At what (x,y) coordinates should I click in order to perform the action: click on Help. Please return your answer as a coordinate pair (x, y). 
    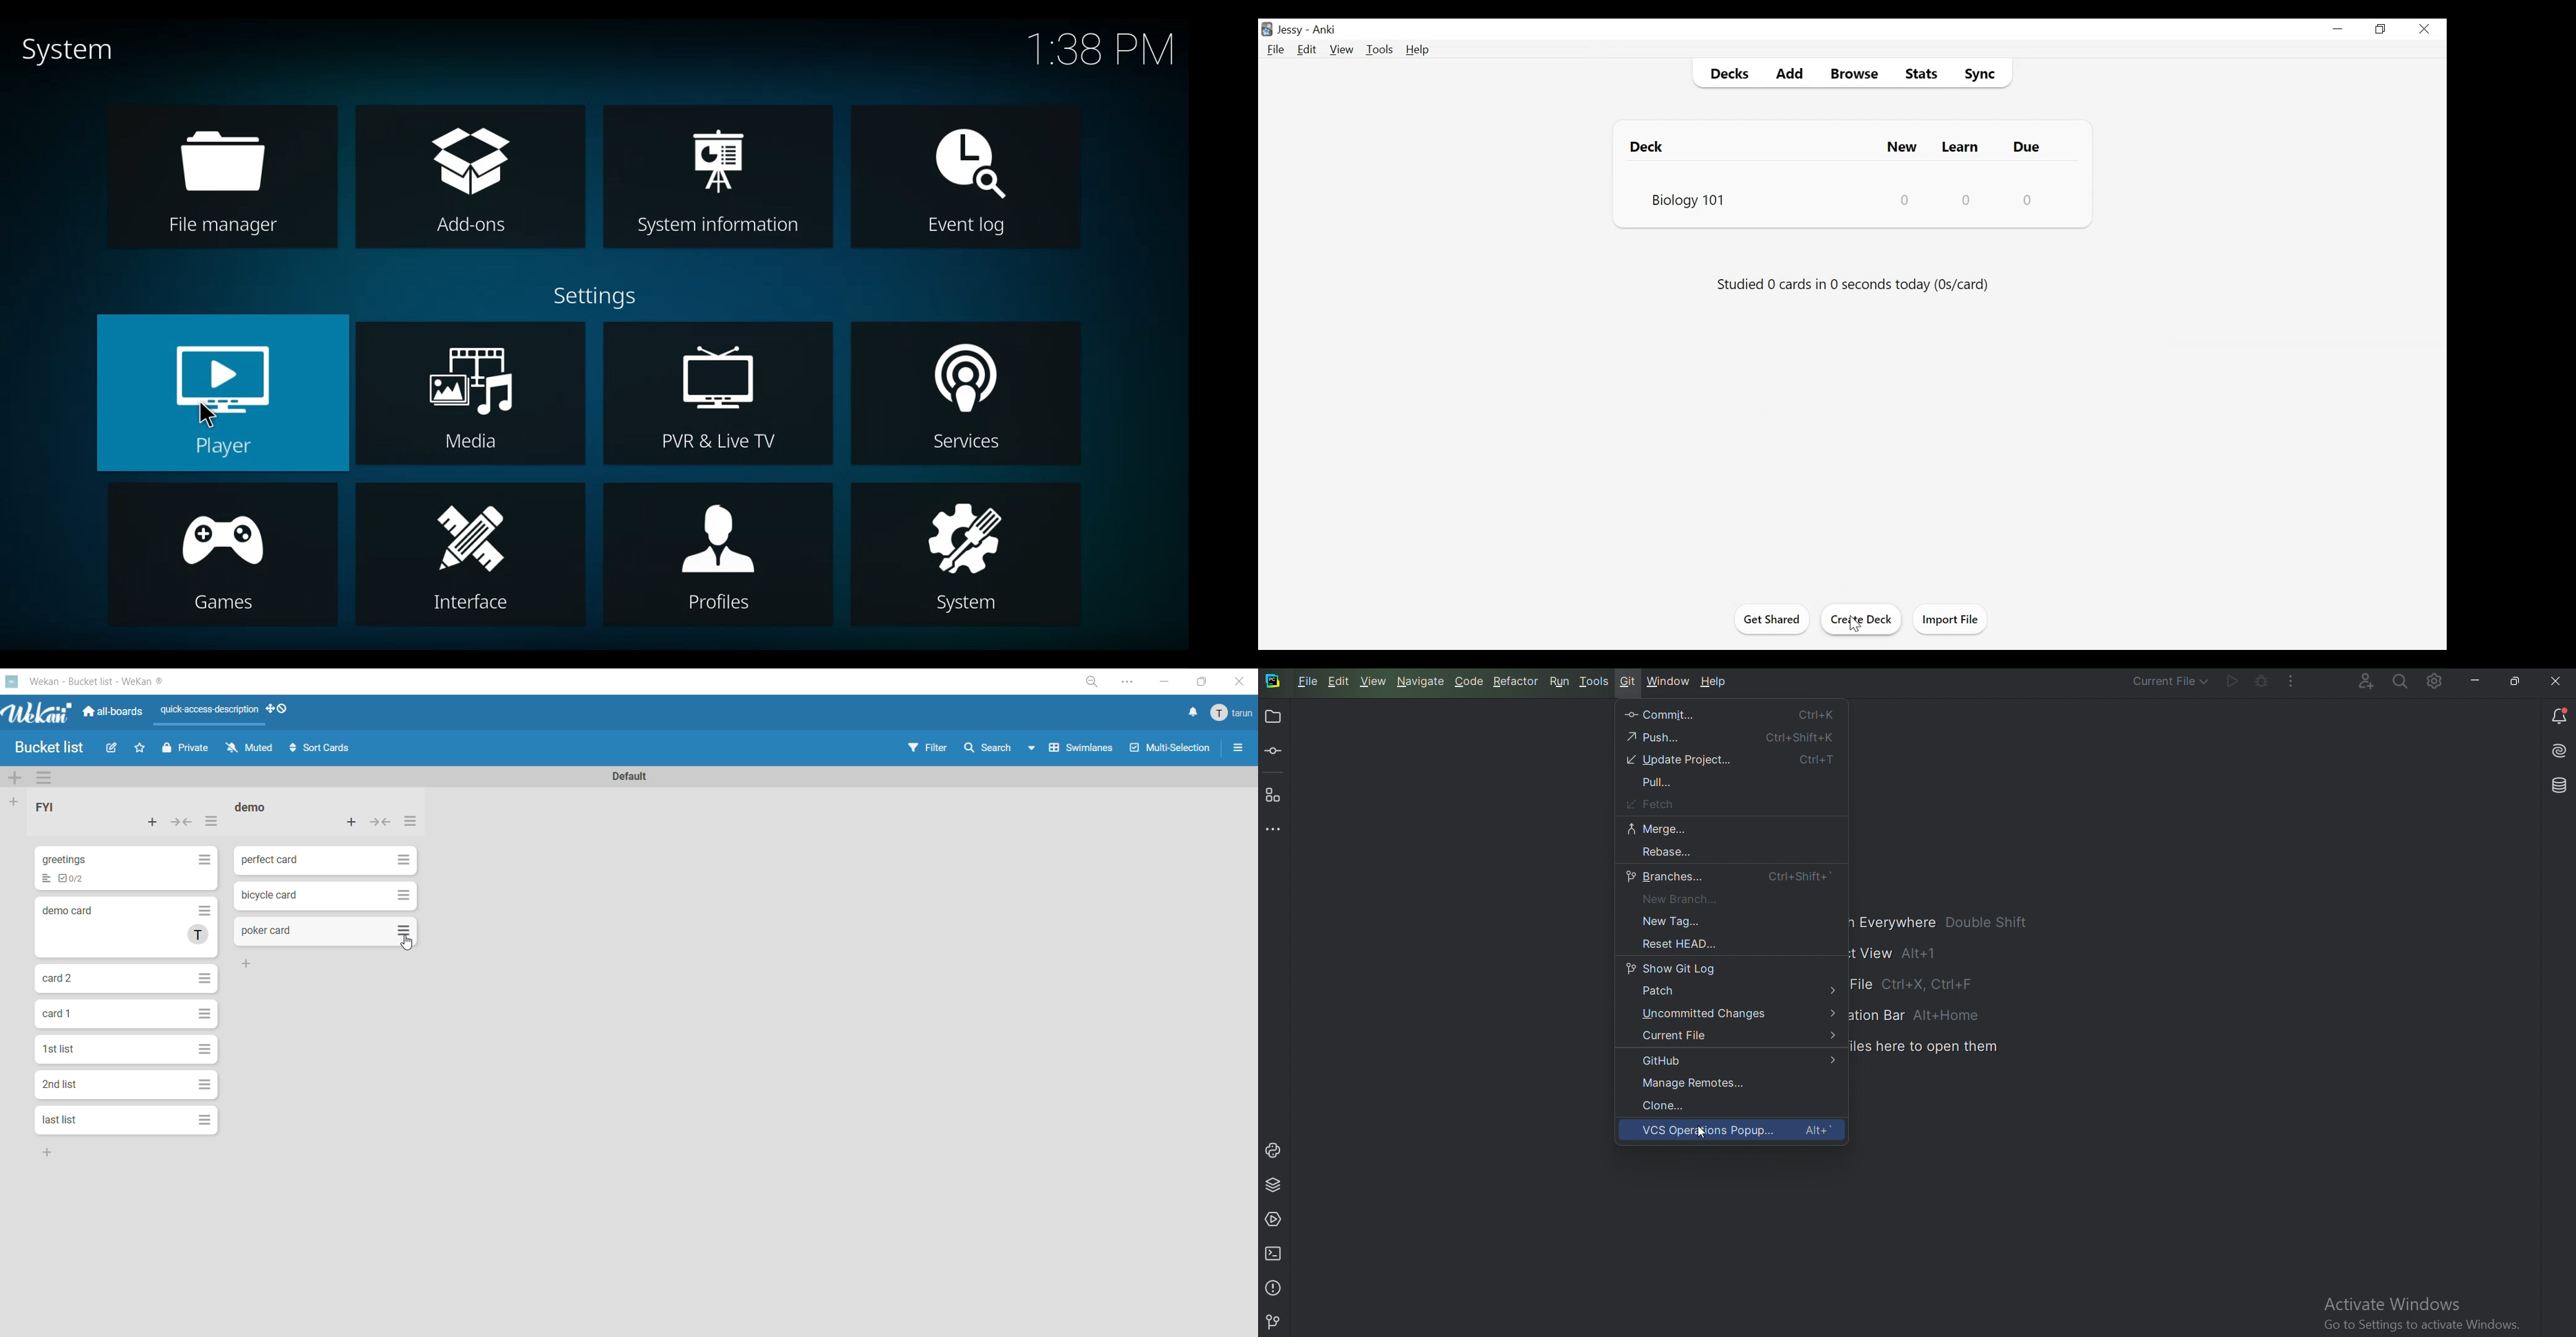
    Looking at the image, I should click on (1716, 683).